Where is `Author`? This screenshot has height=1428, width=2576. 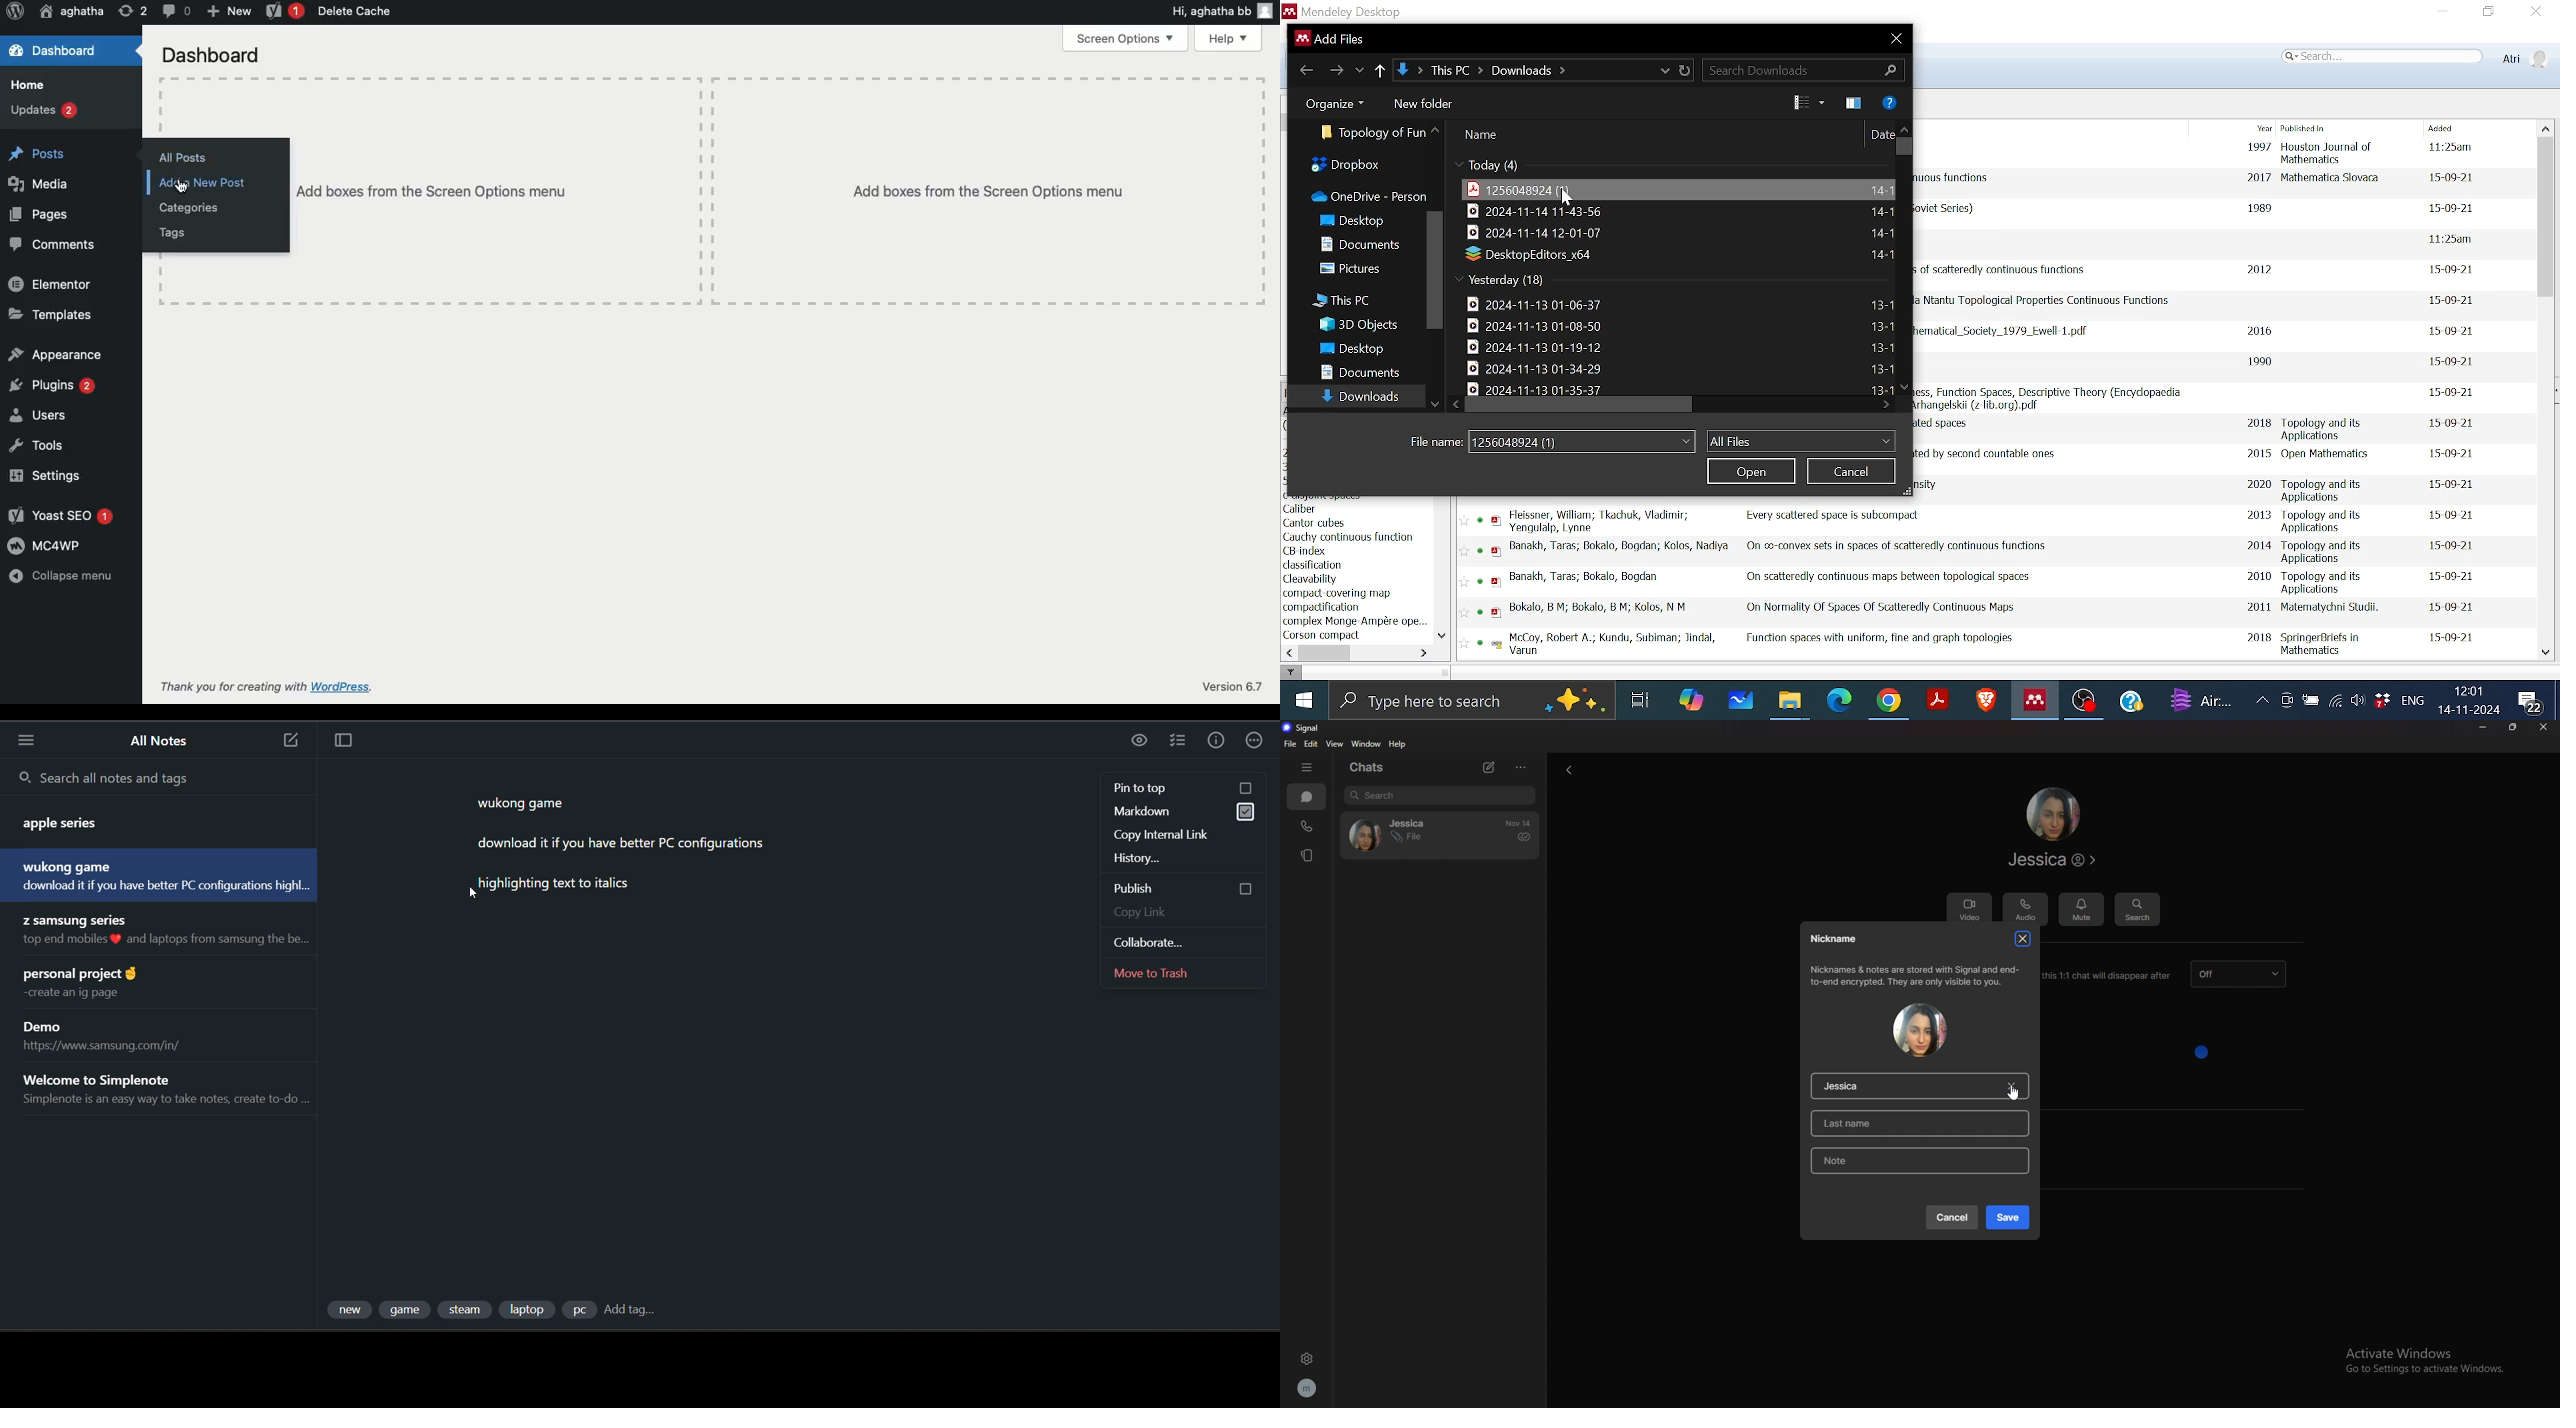
Author is located at coordinates (1608, 521).